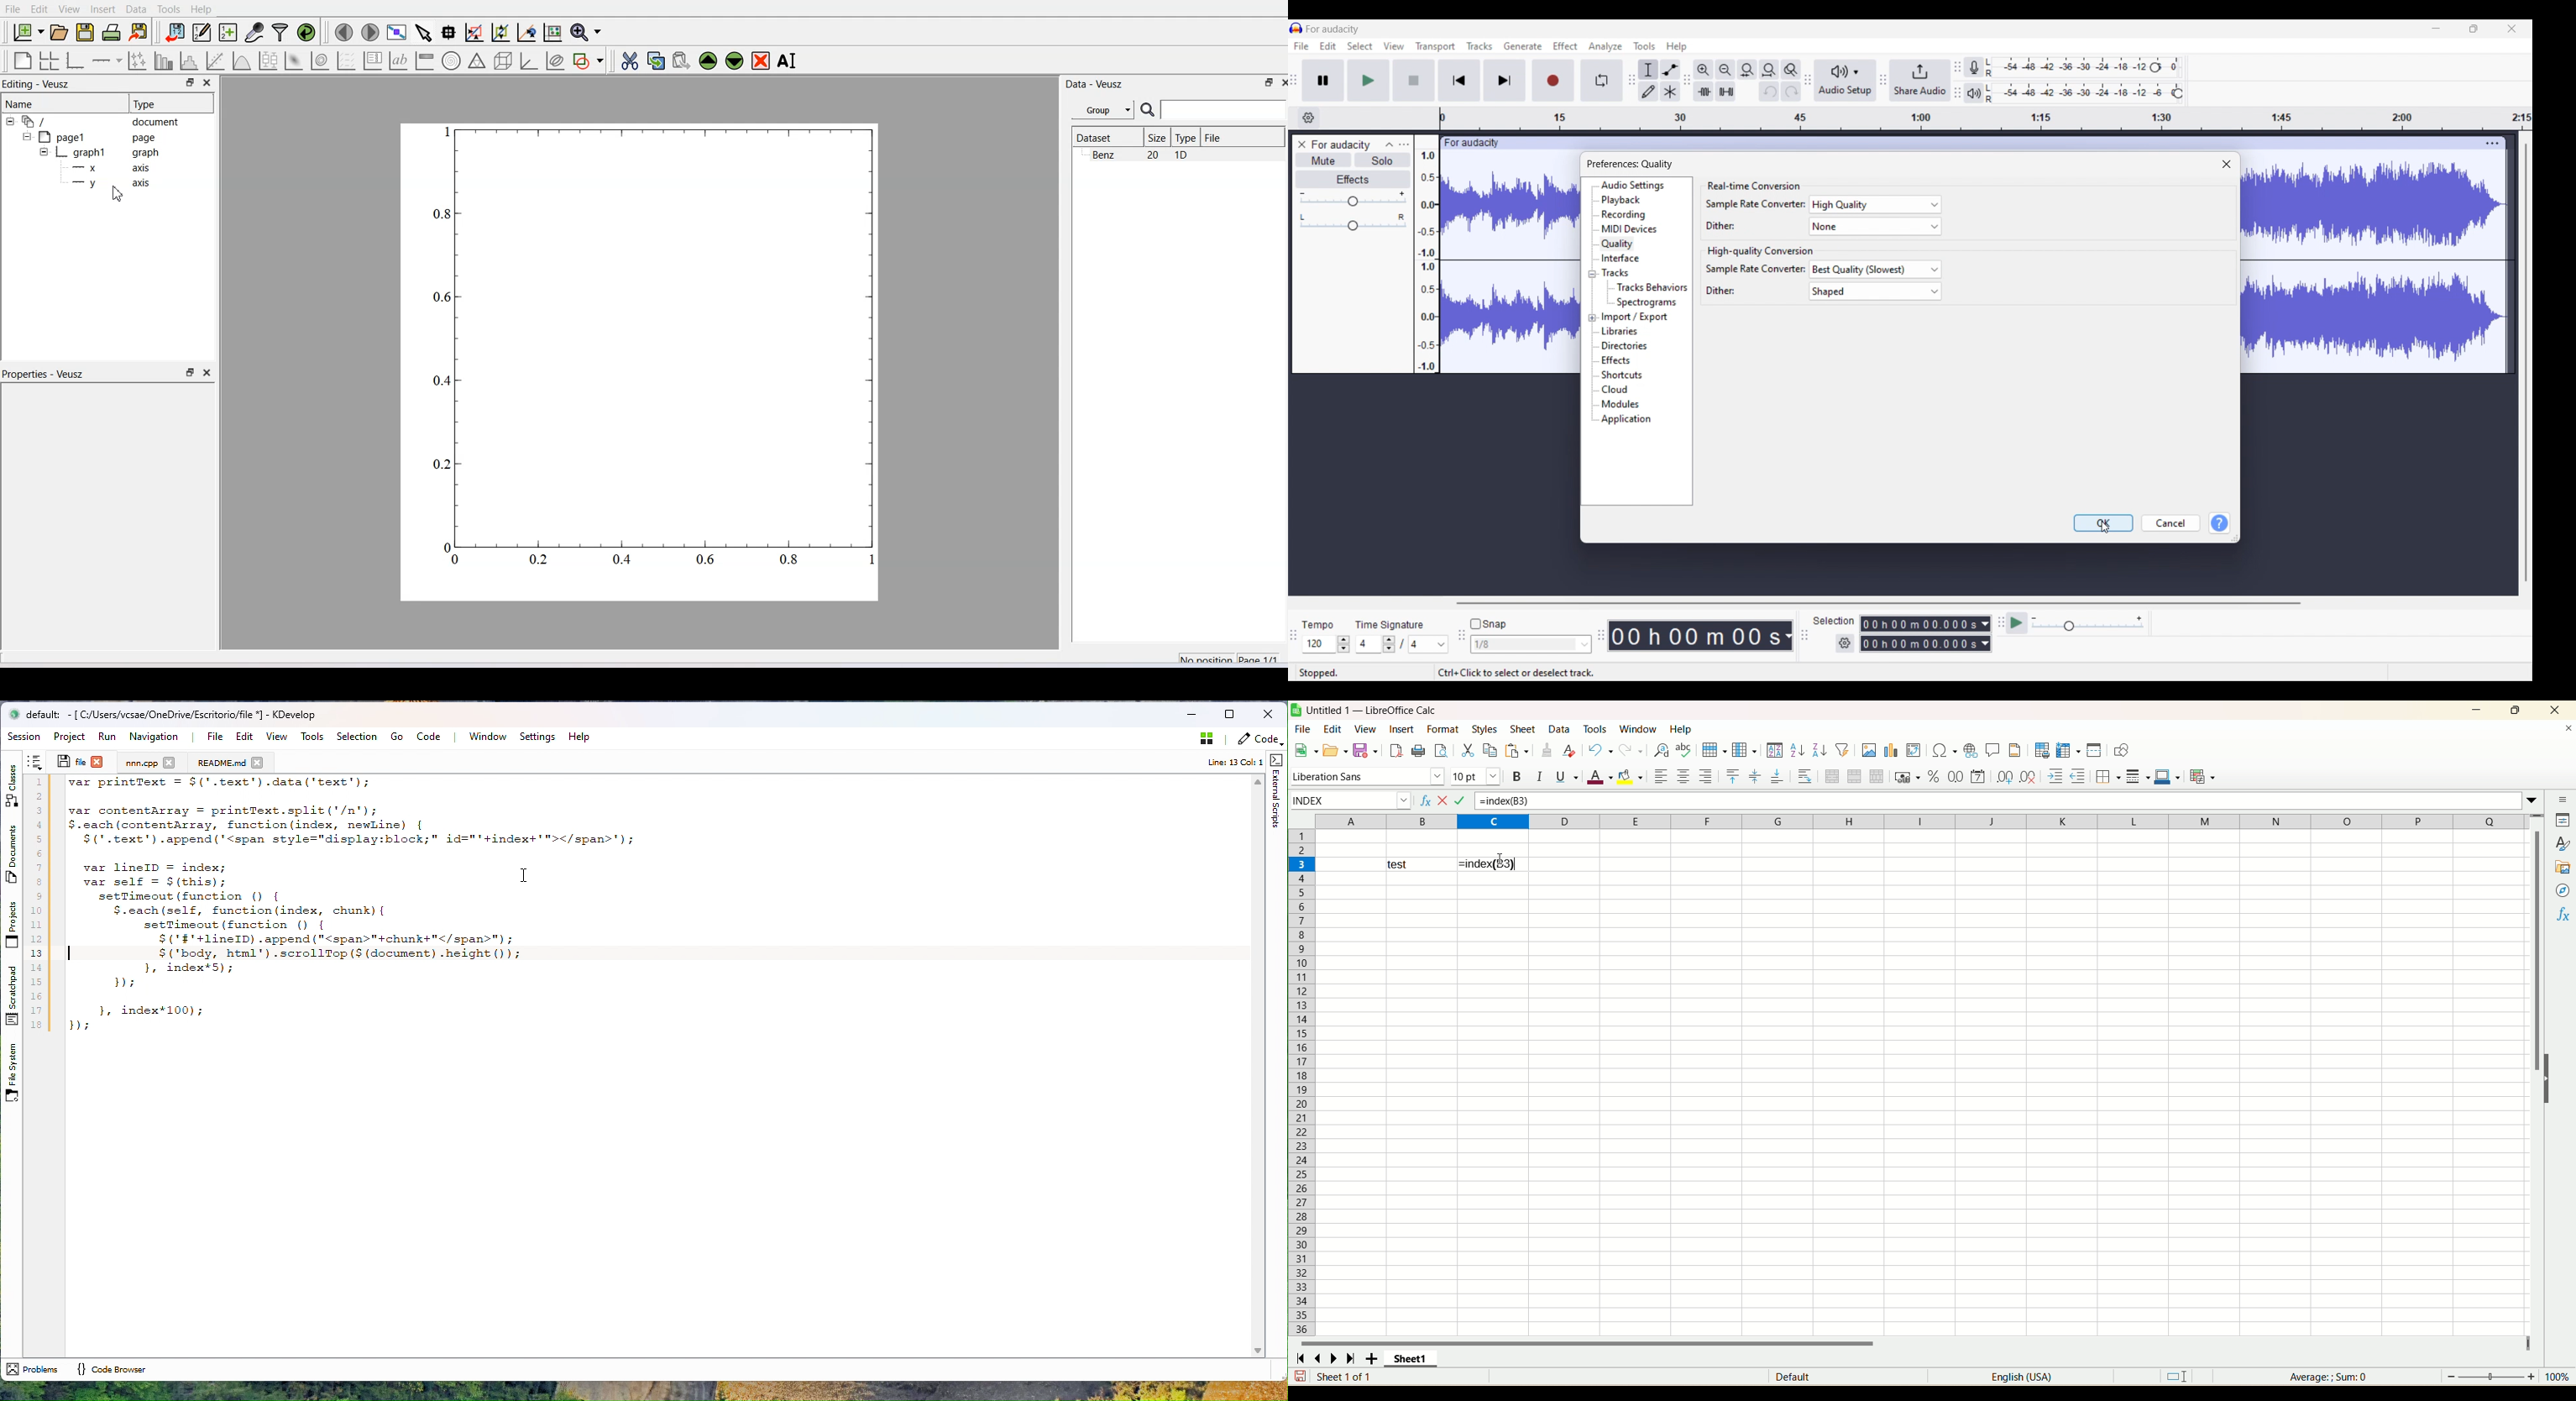  Describe the element at coordinates (119, 193) in the screenshot. I see `Cursor` at that location.